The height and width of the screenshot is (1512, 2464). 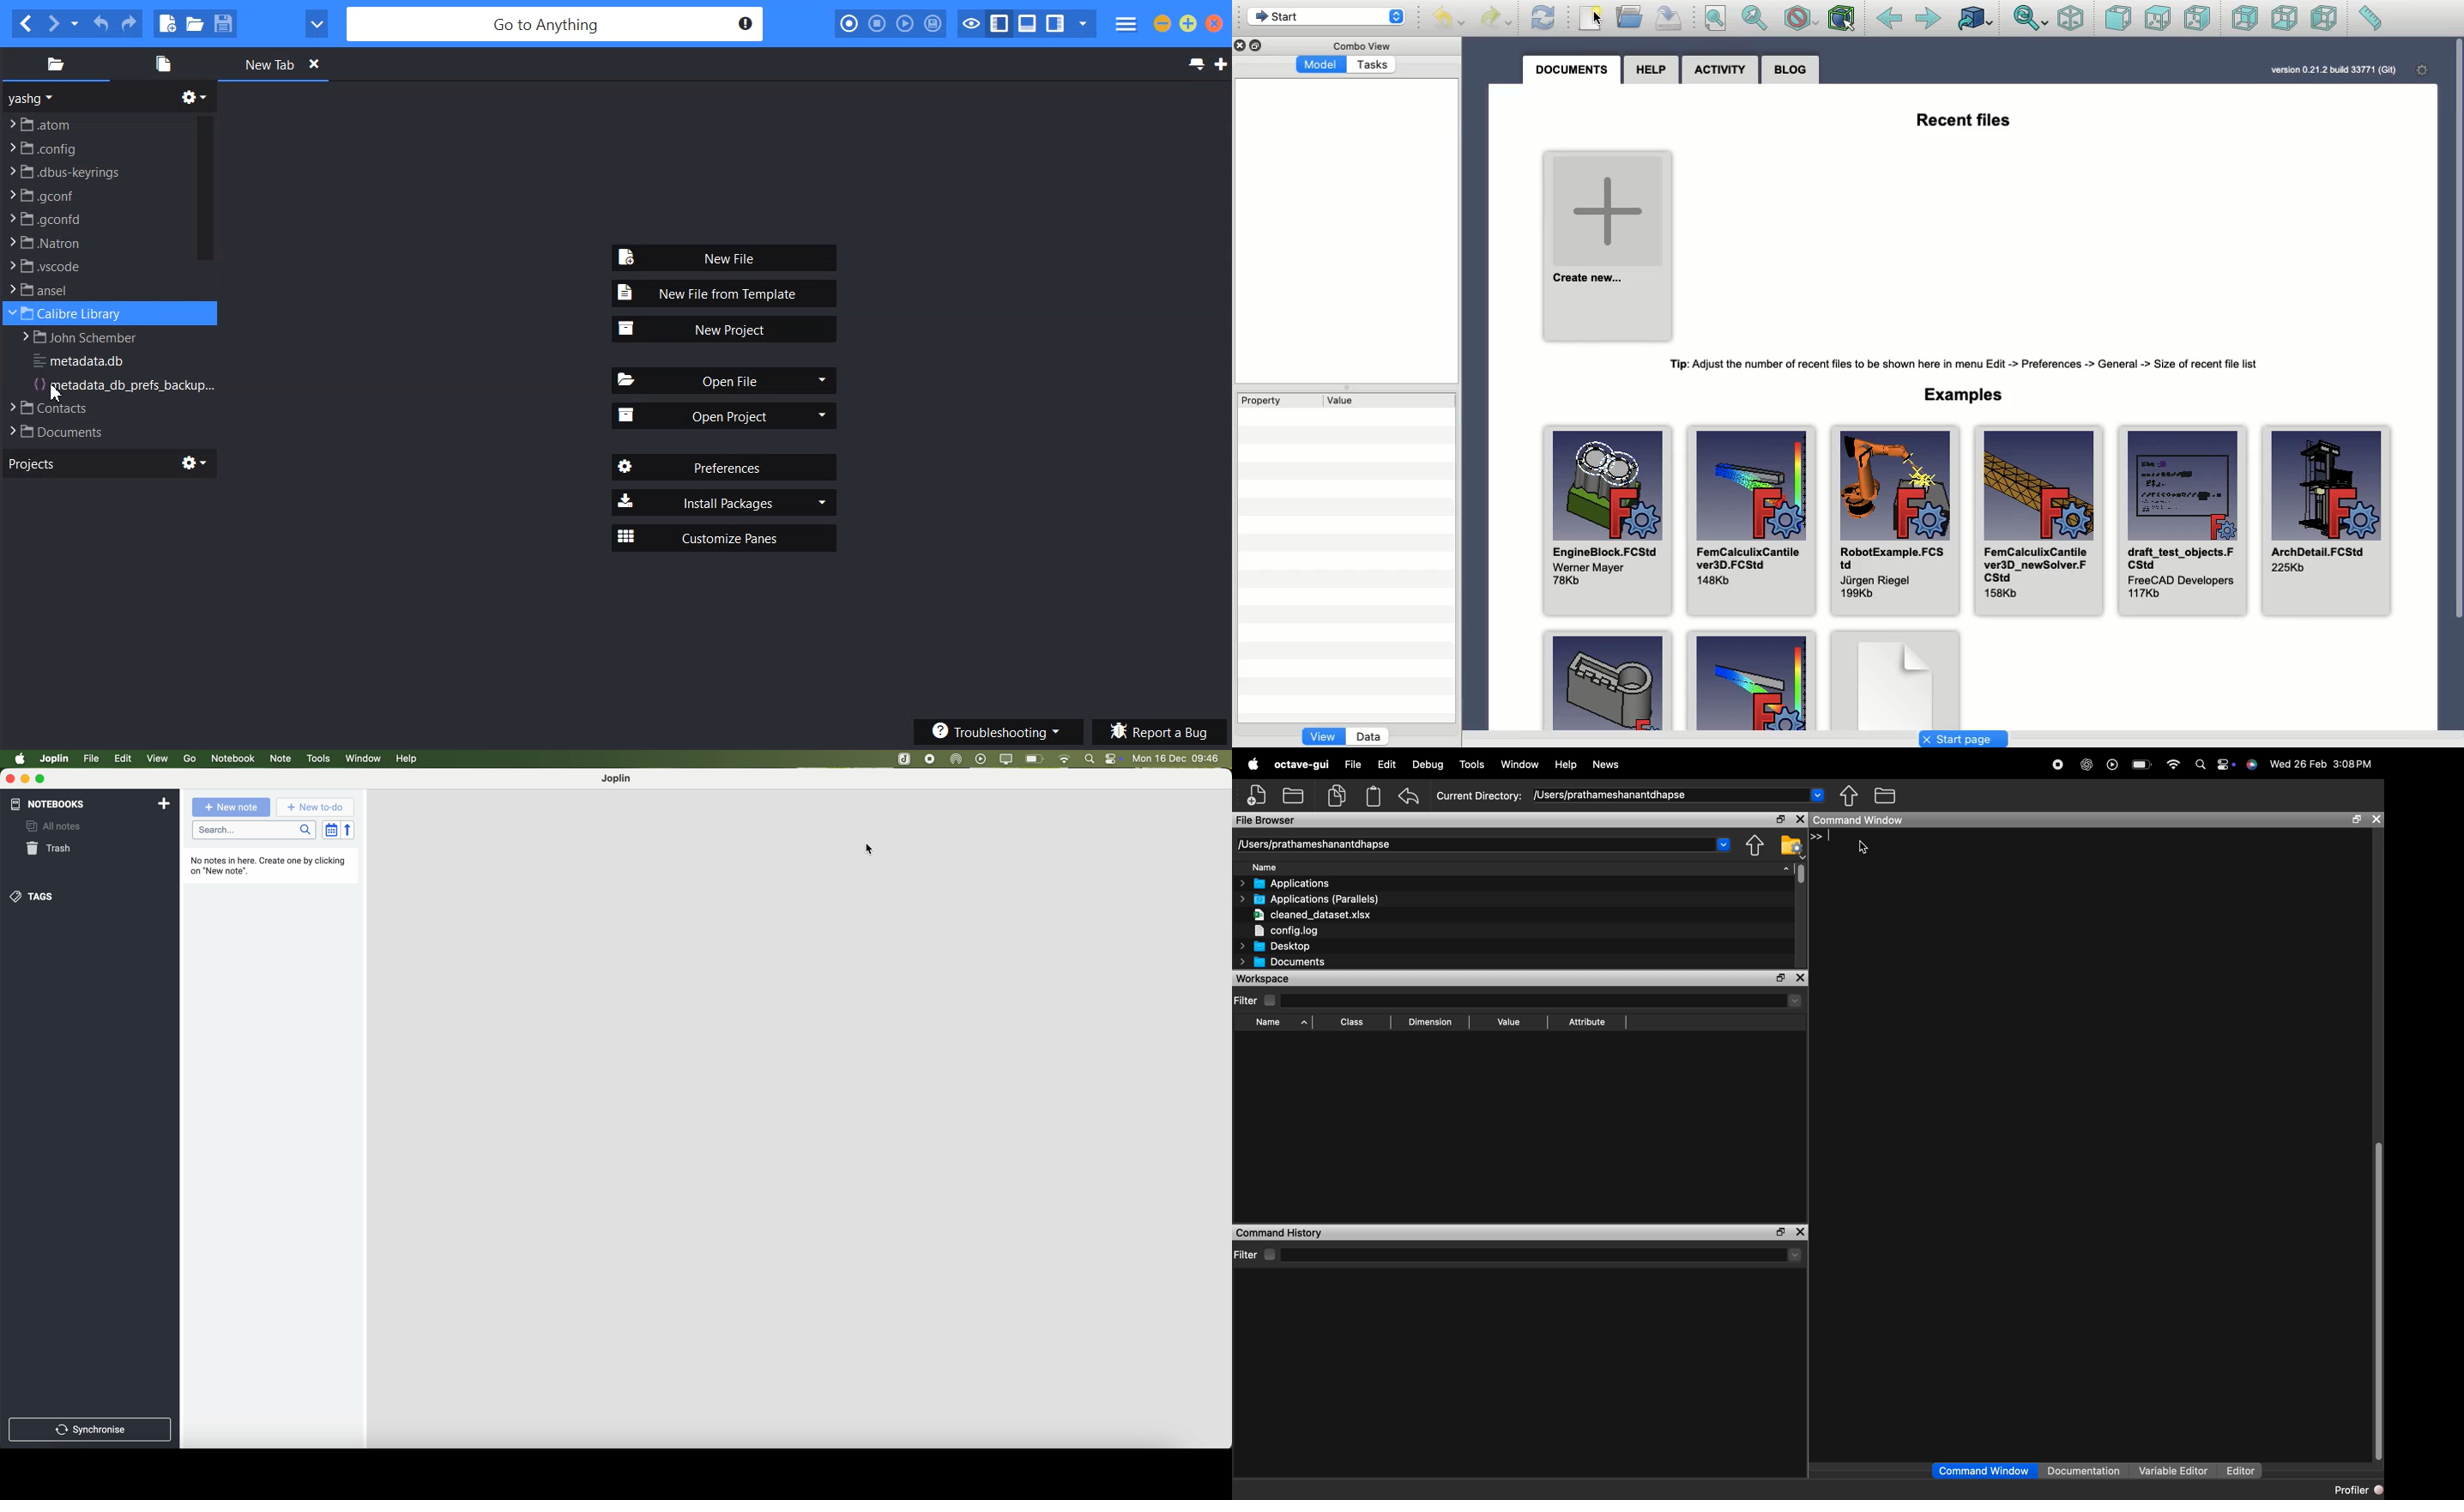 I want to click on config.log, so click(x=1284, y=932).